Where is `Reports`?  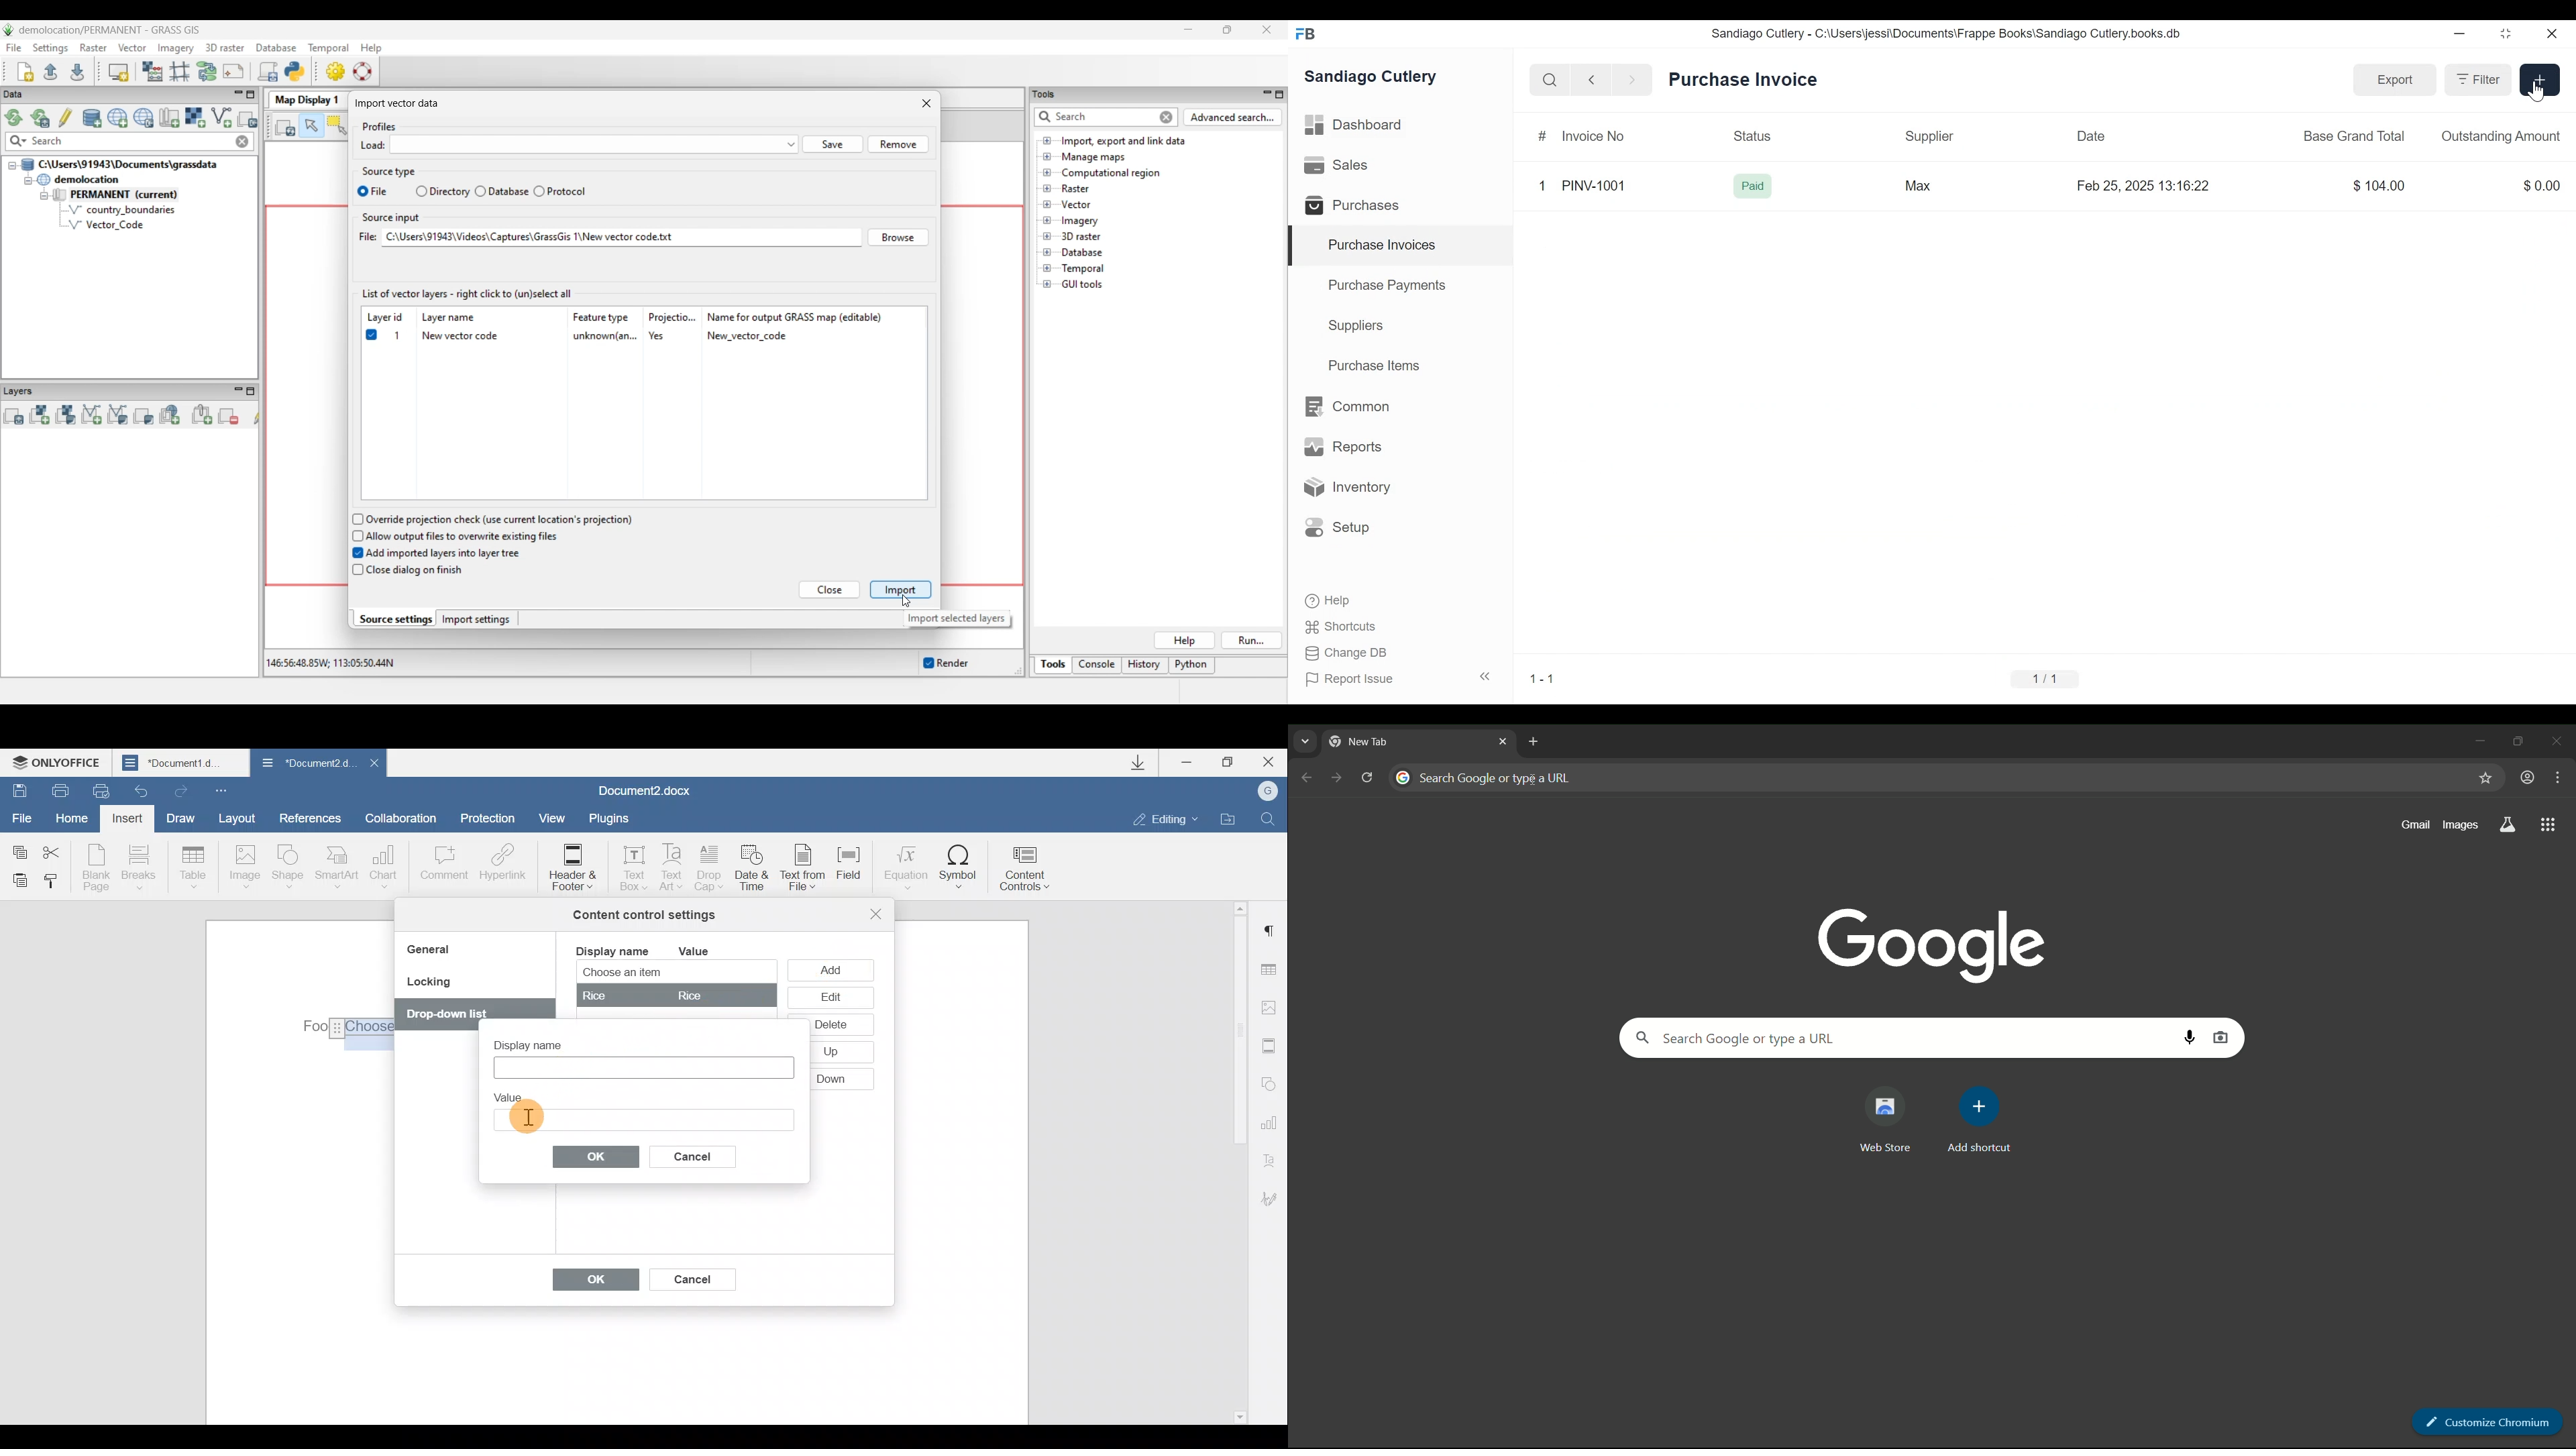 Reports is located at coordinates (1343, 449).